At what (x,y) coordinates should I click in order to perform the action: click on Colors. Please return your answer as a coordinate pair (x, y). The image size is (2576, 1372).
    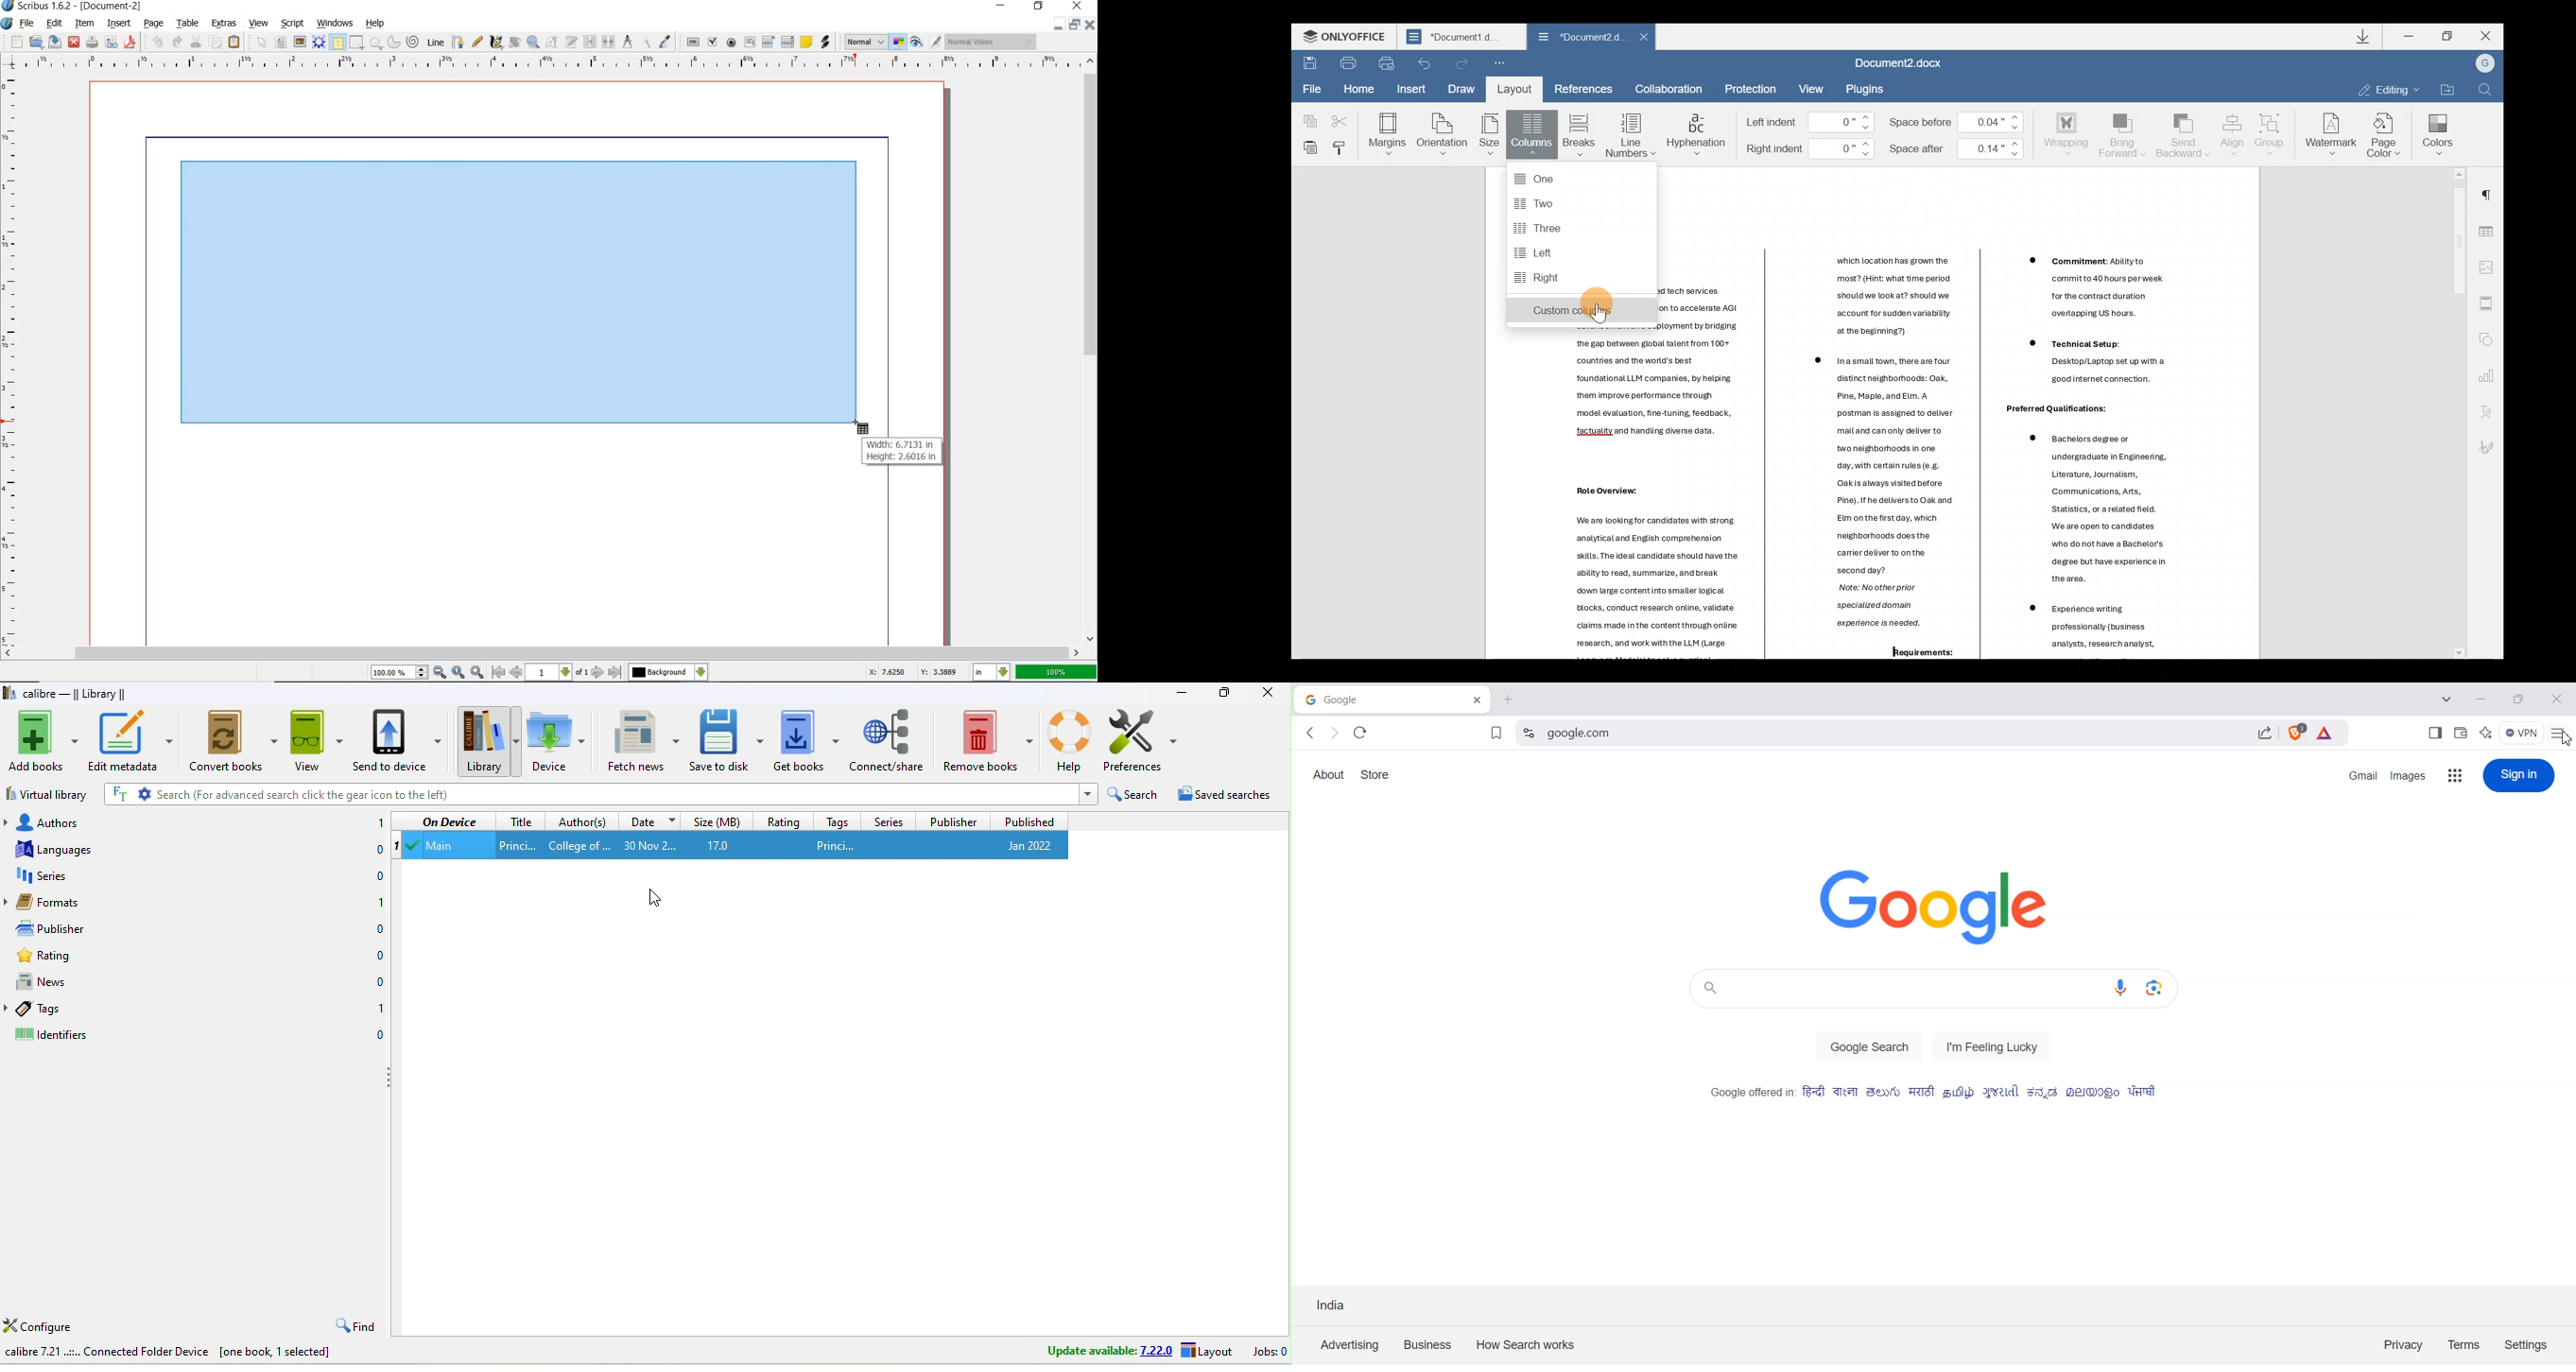
    Looking at the image, I should click on (2438, 131).